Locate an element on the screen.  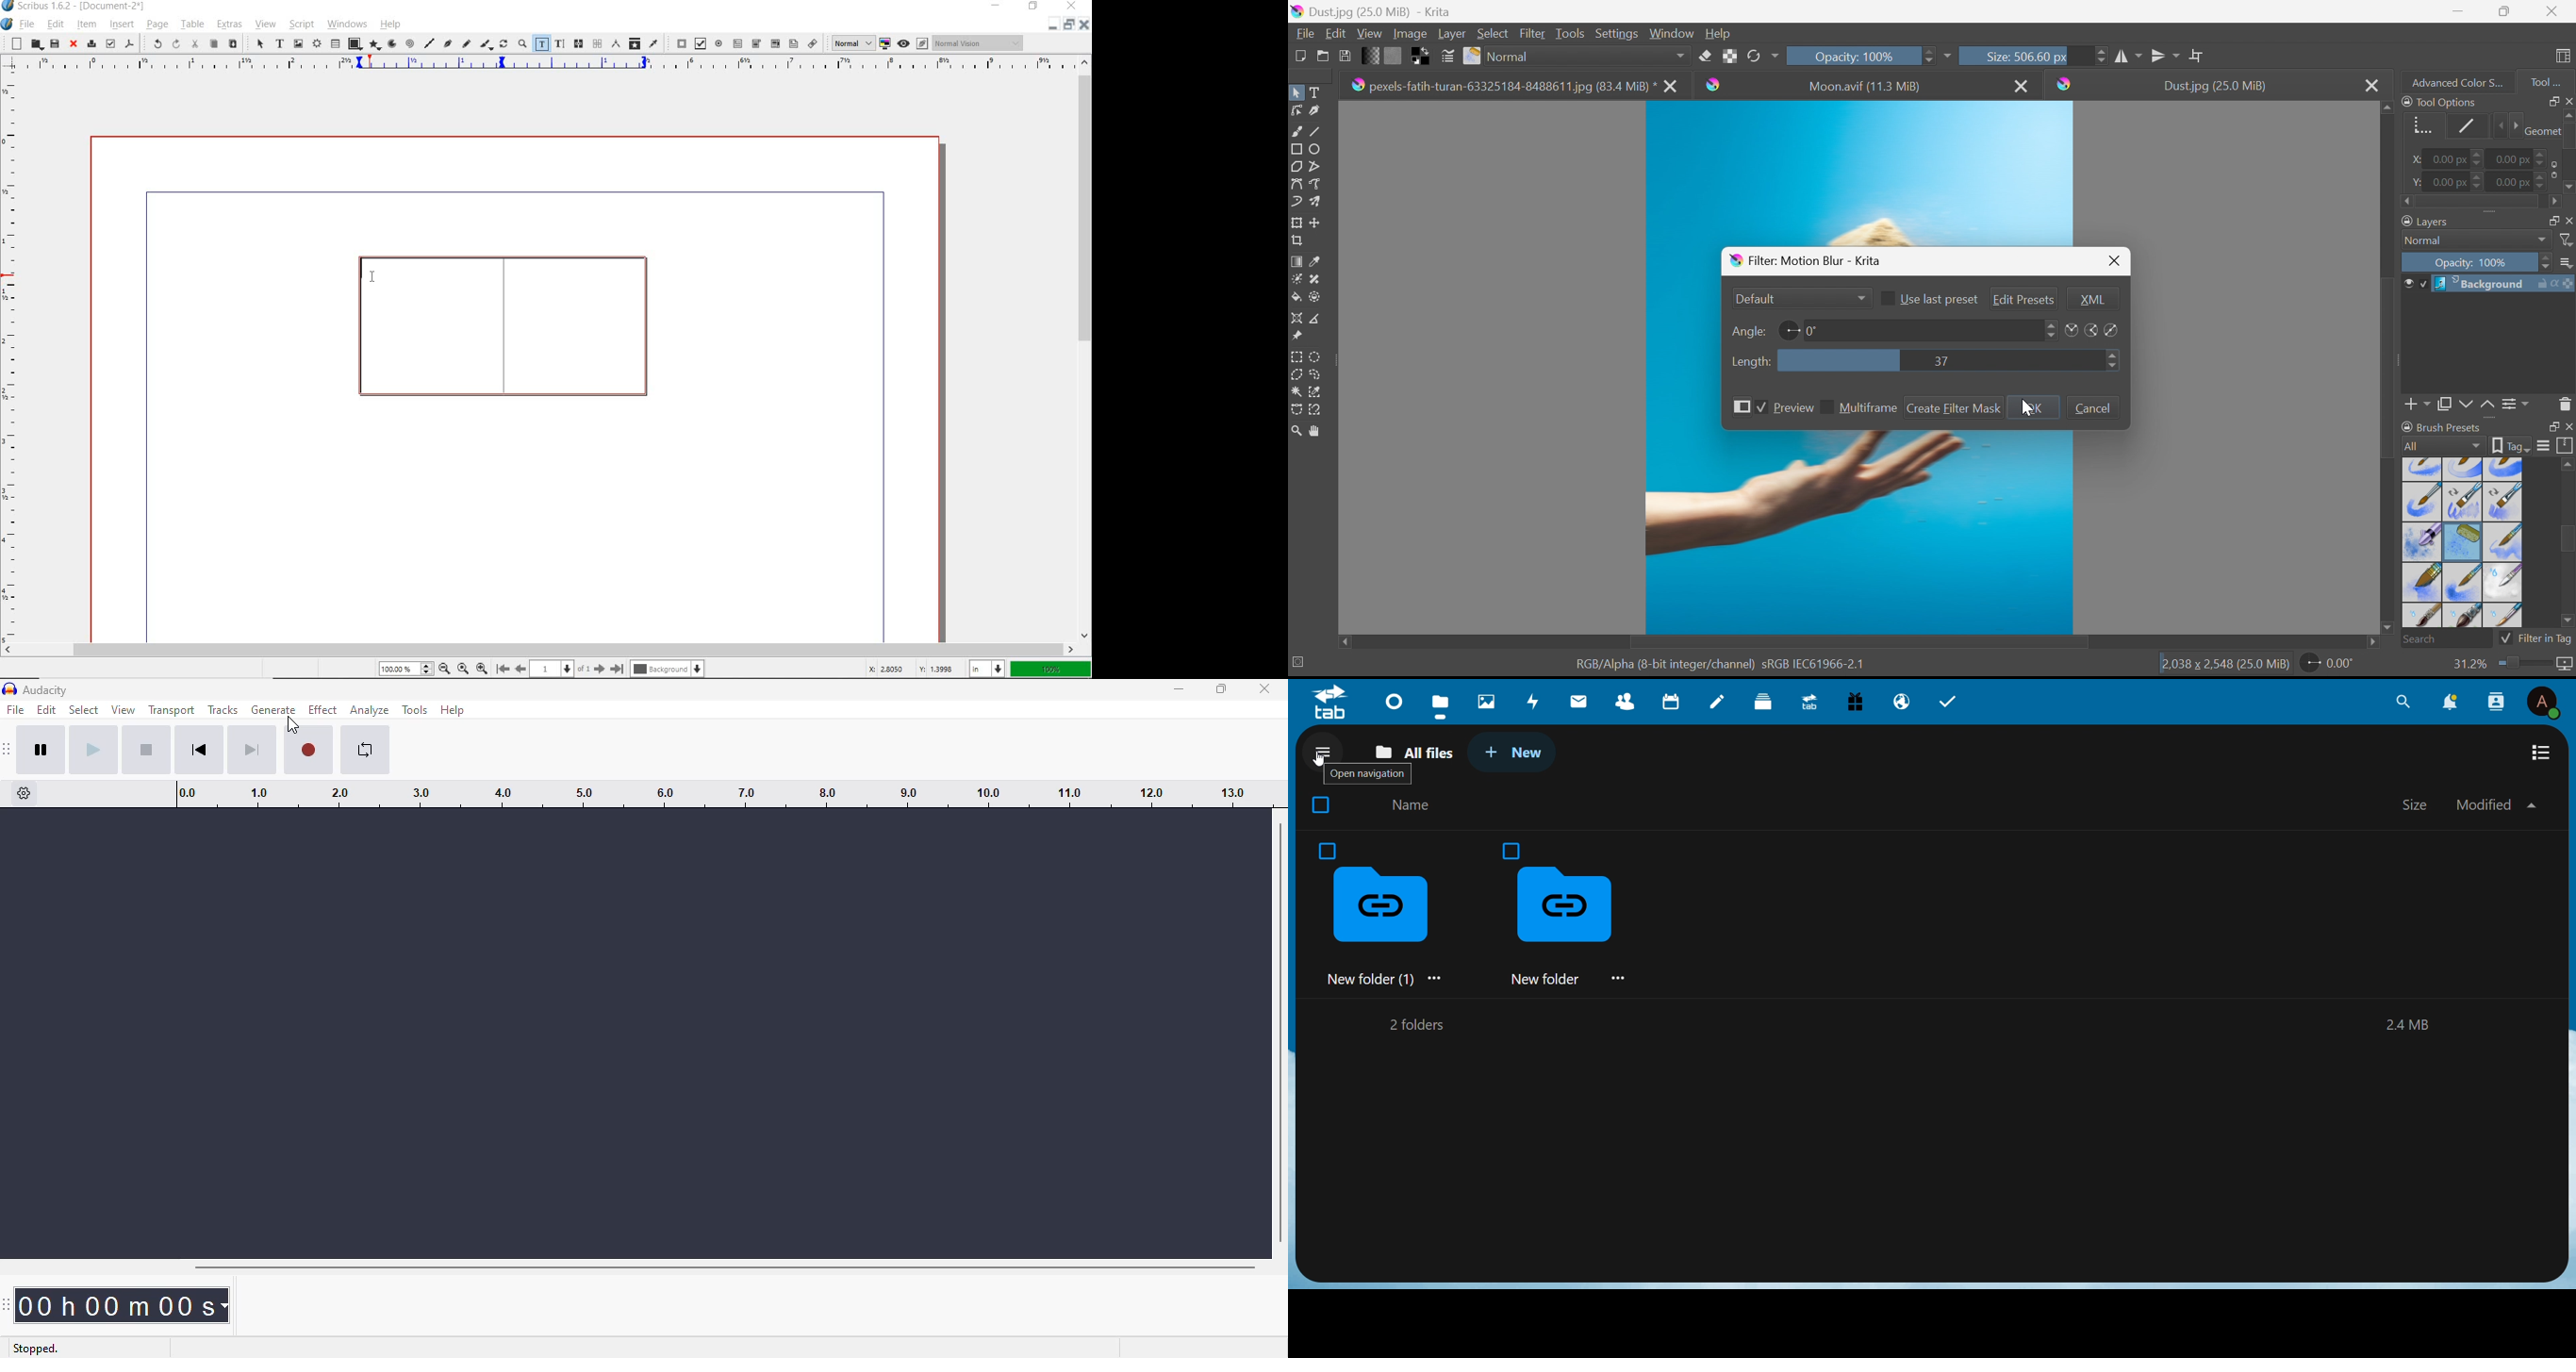
view is located at coordinates (124, 709).